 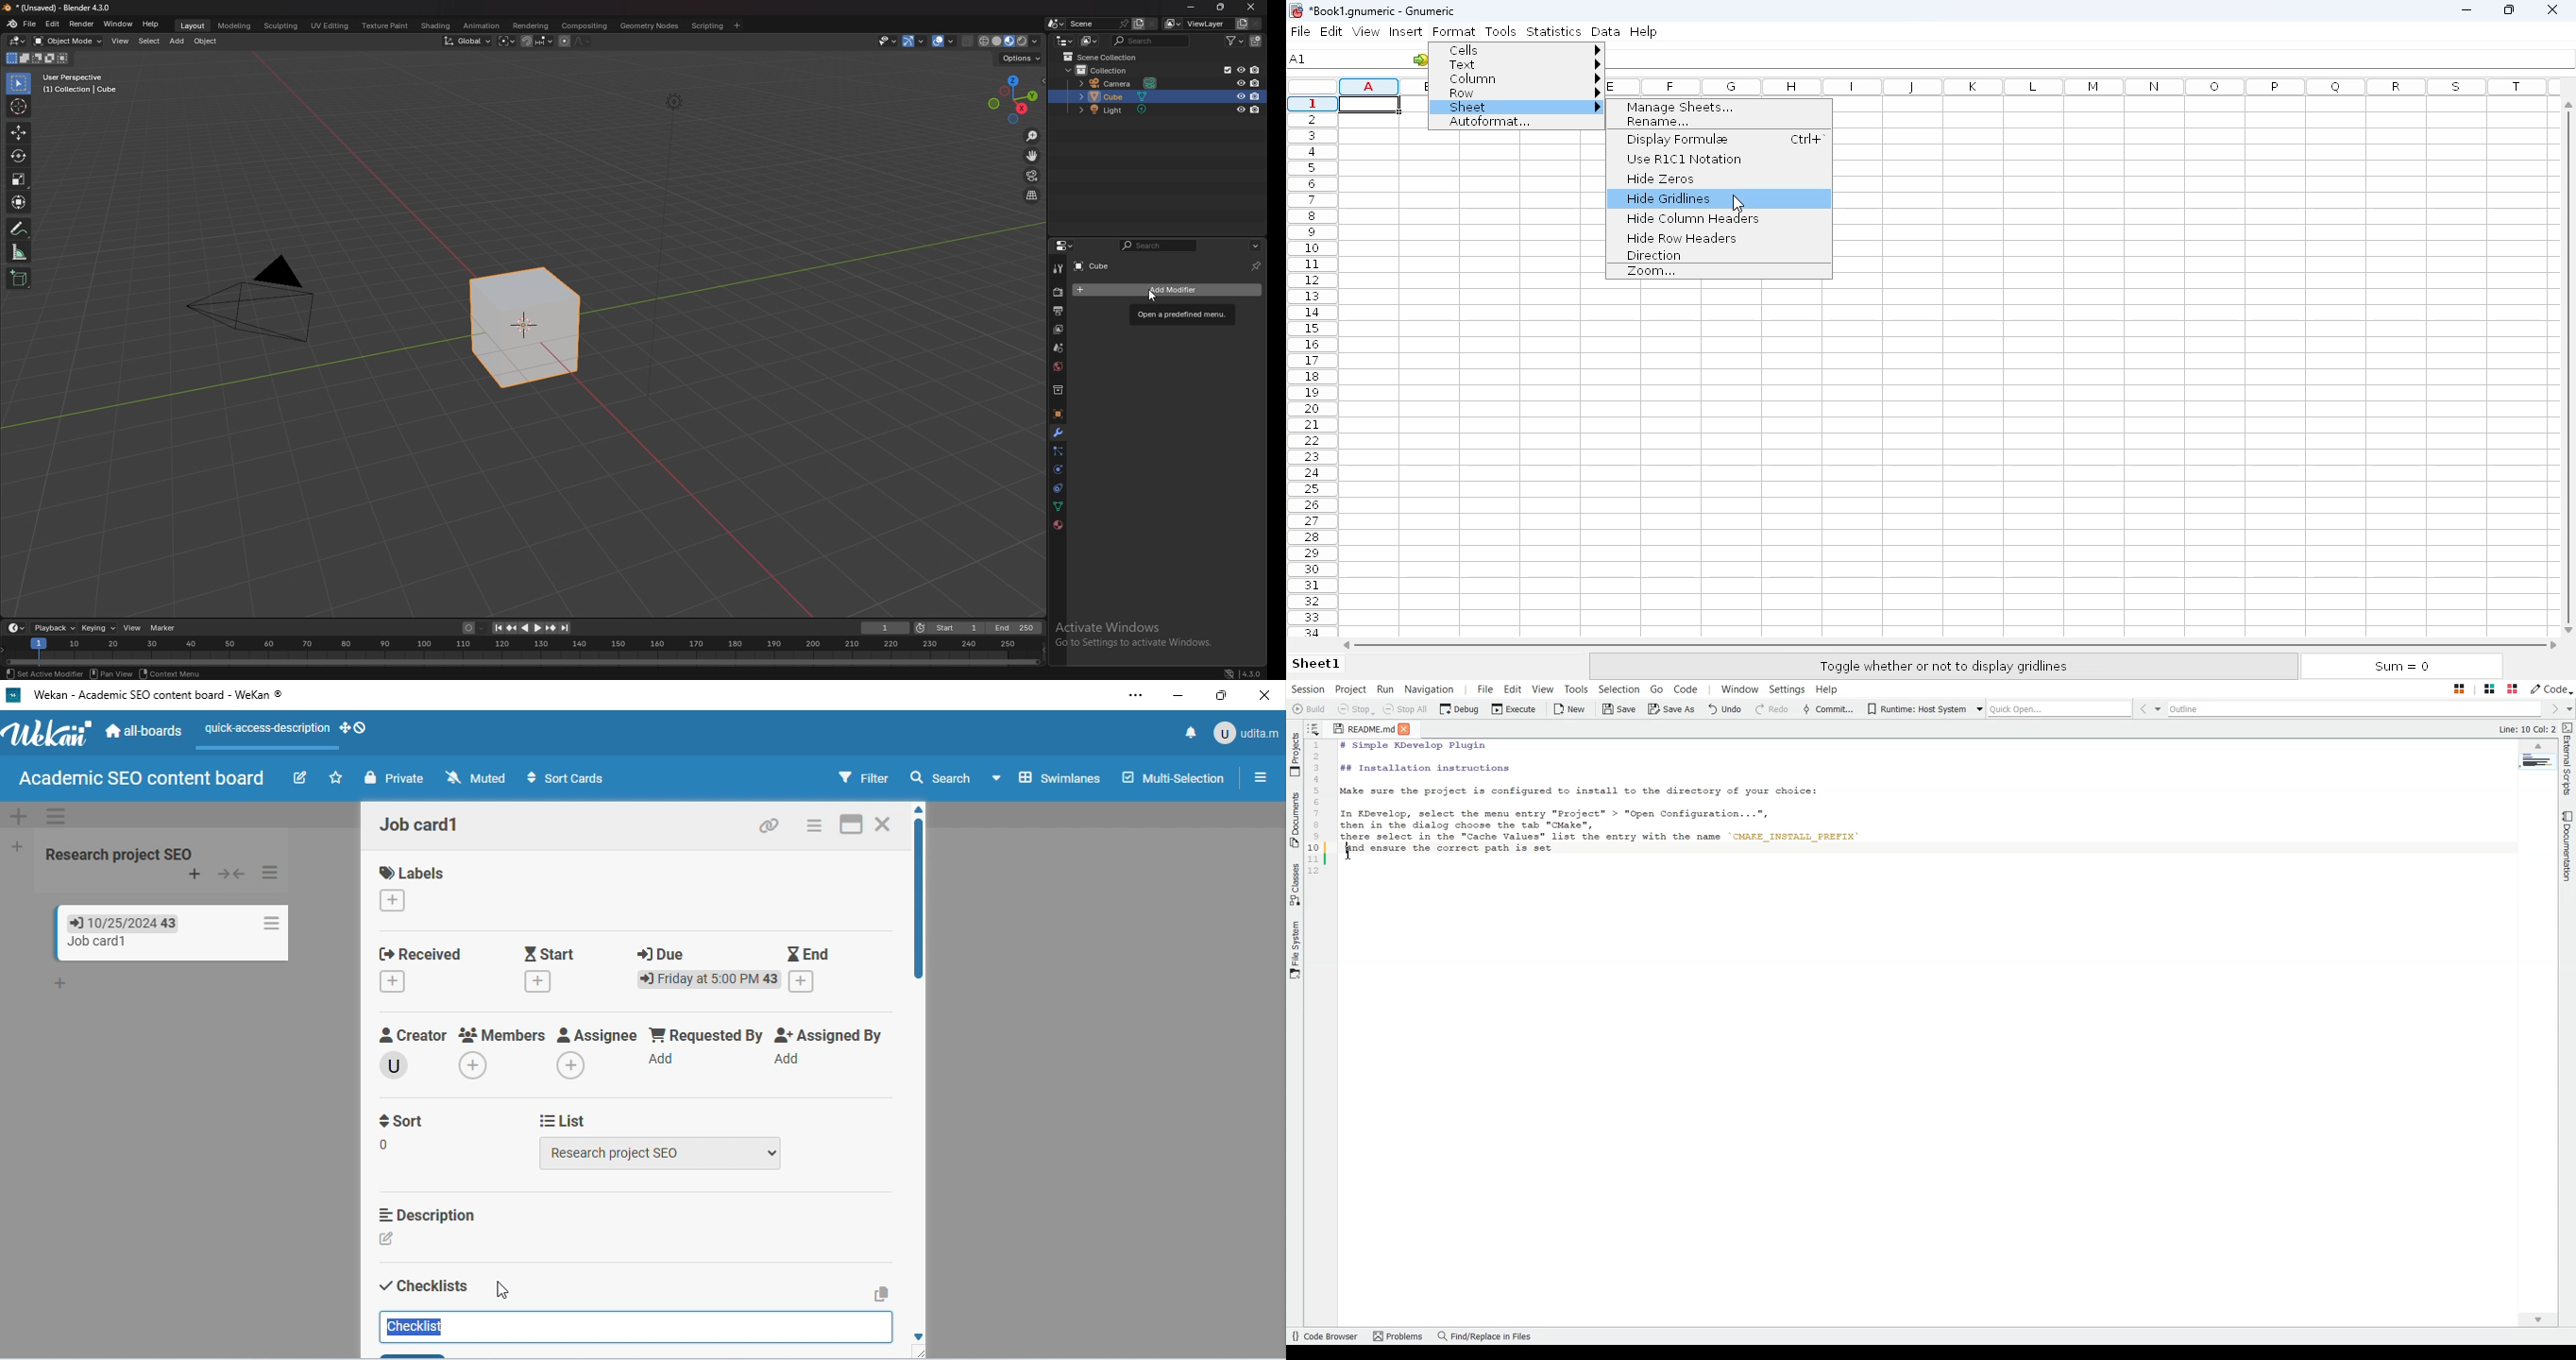 I want to click on card actions, so click(x=267, y=923).